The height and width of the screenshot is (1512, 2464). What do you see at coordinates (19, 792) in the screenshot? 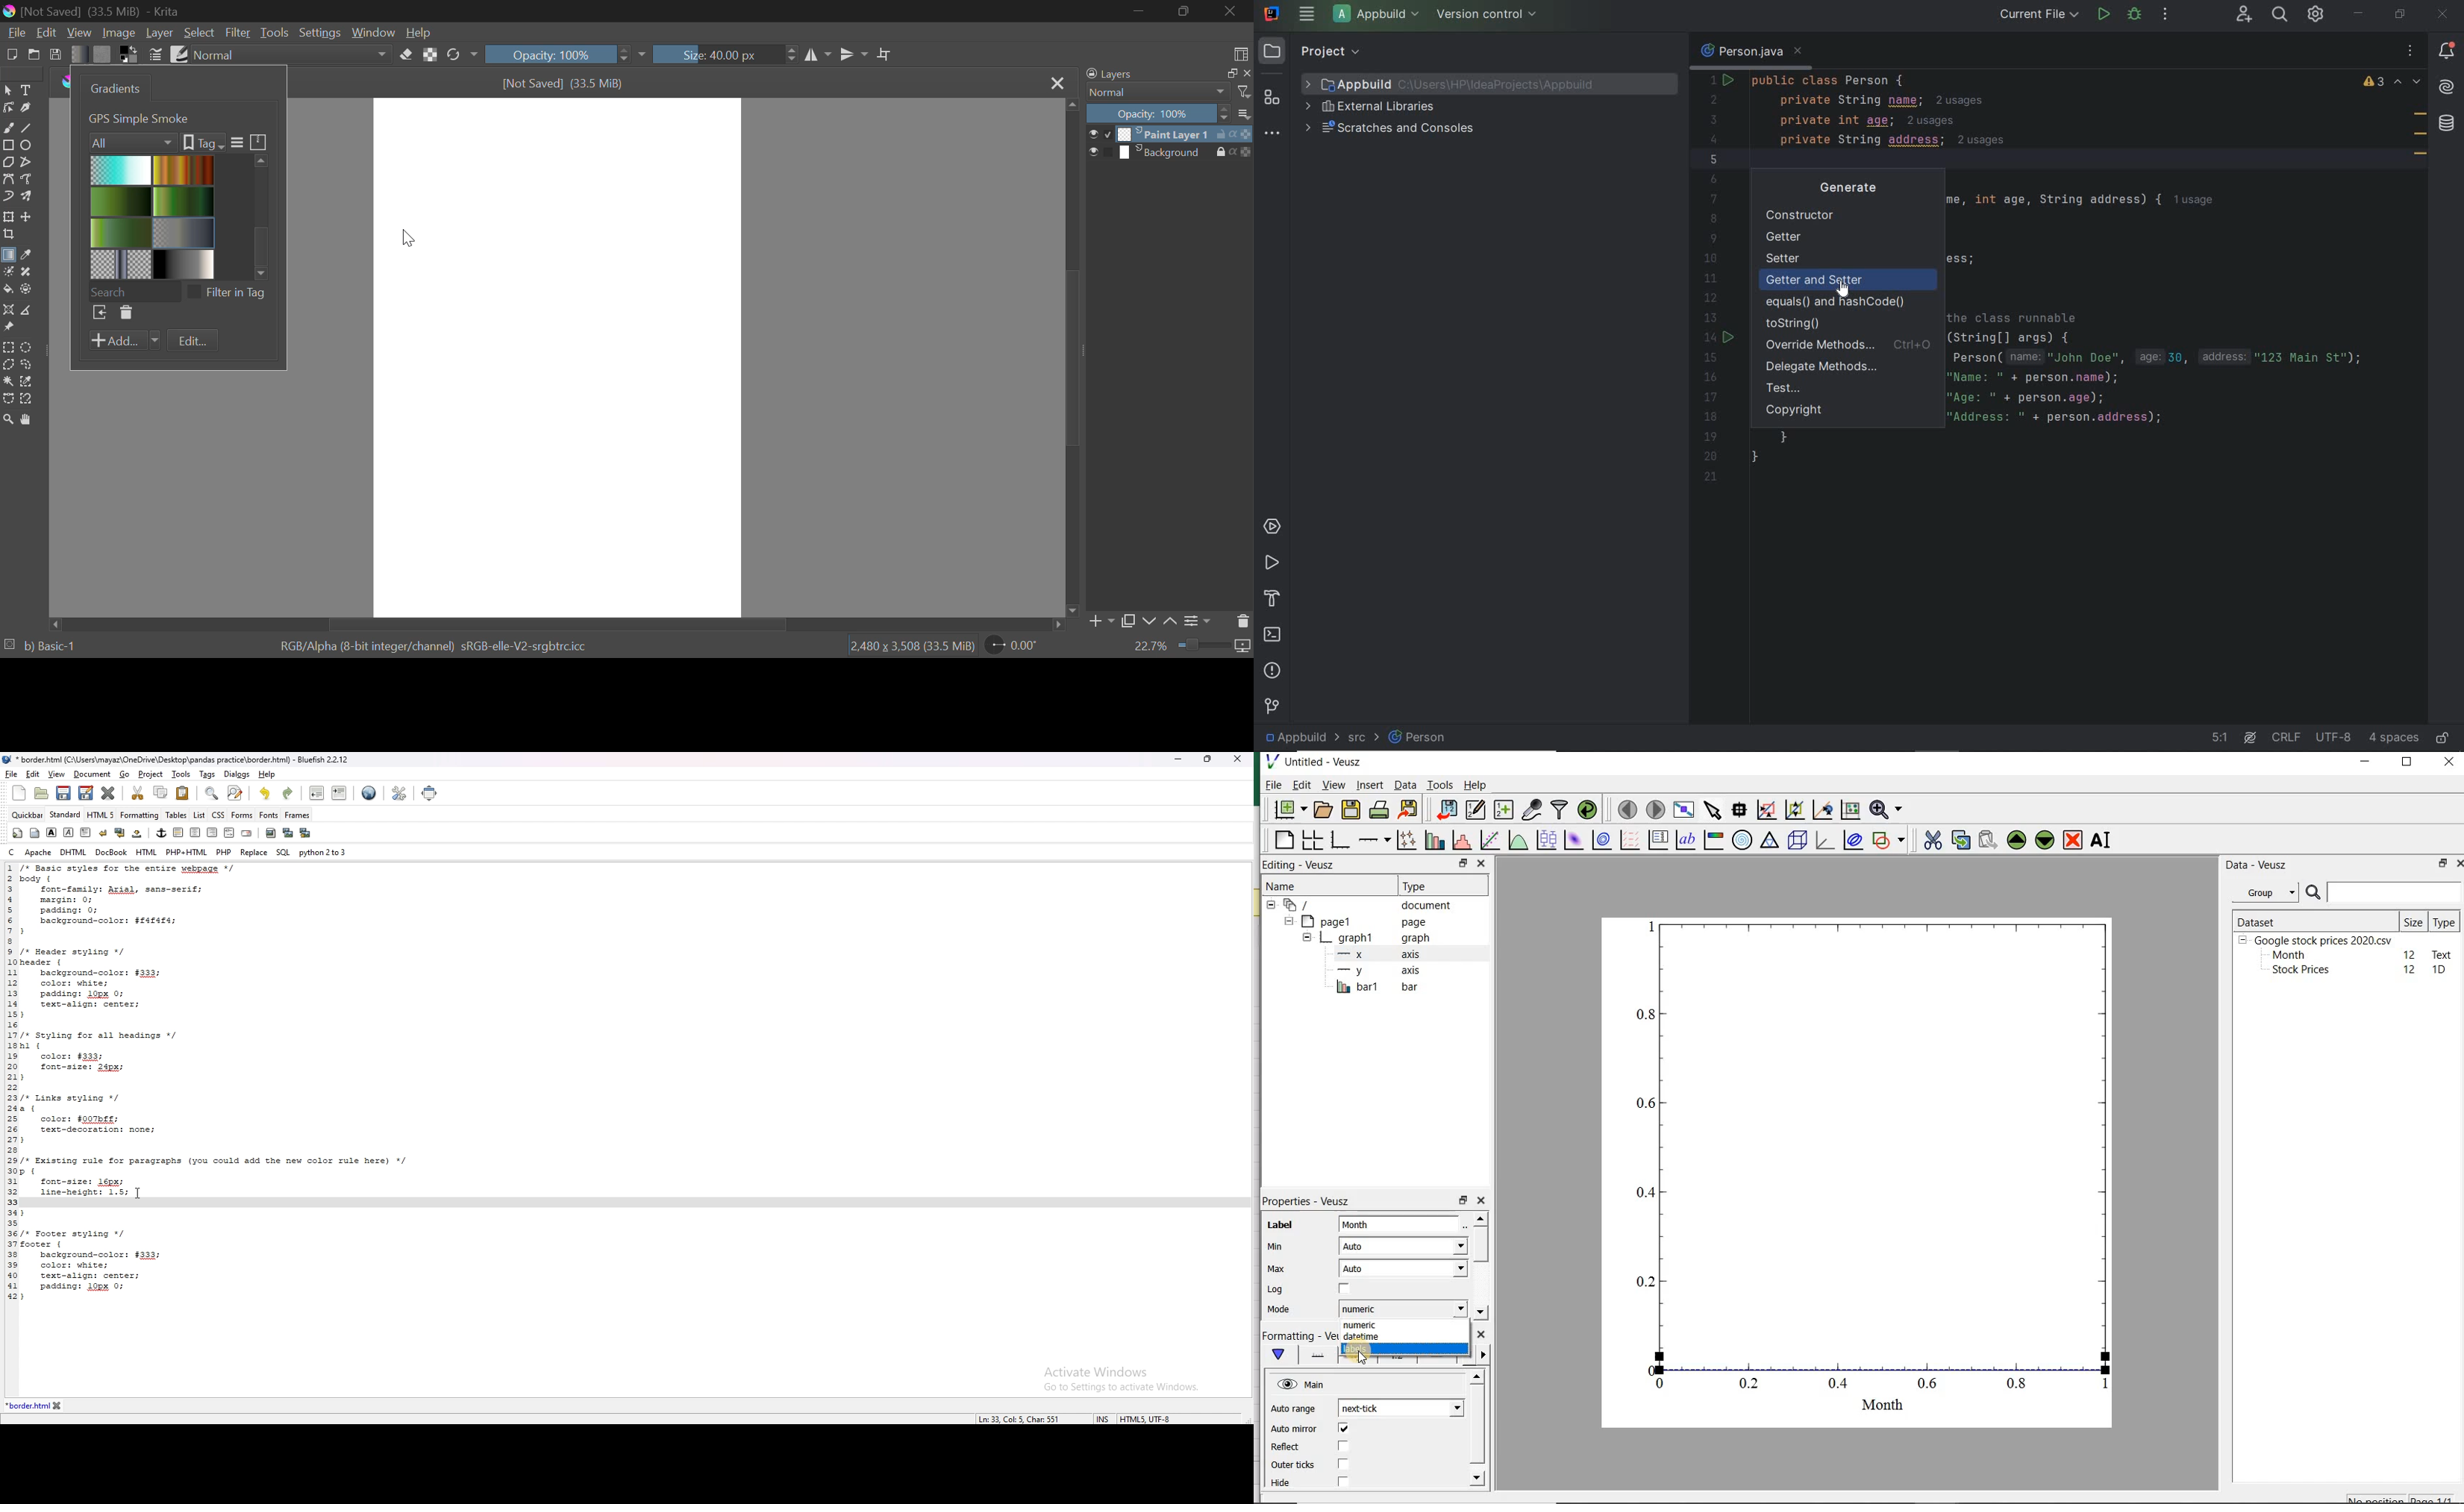
I see `new` at bounding box center [19, 792].